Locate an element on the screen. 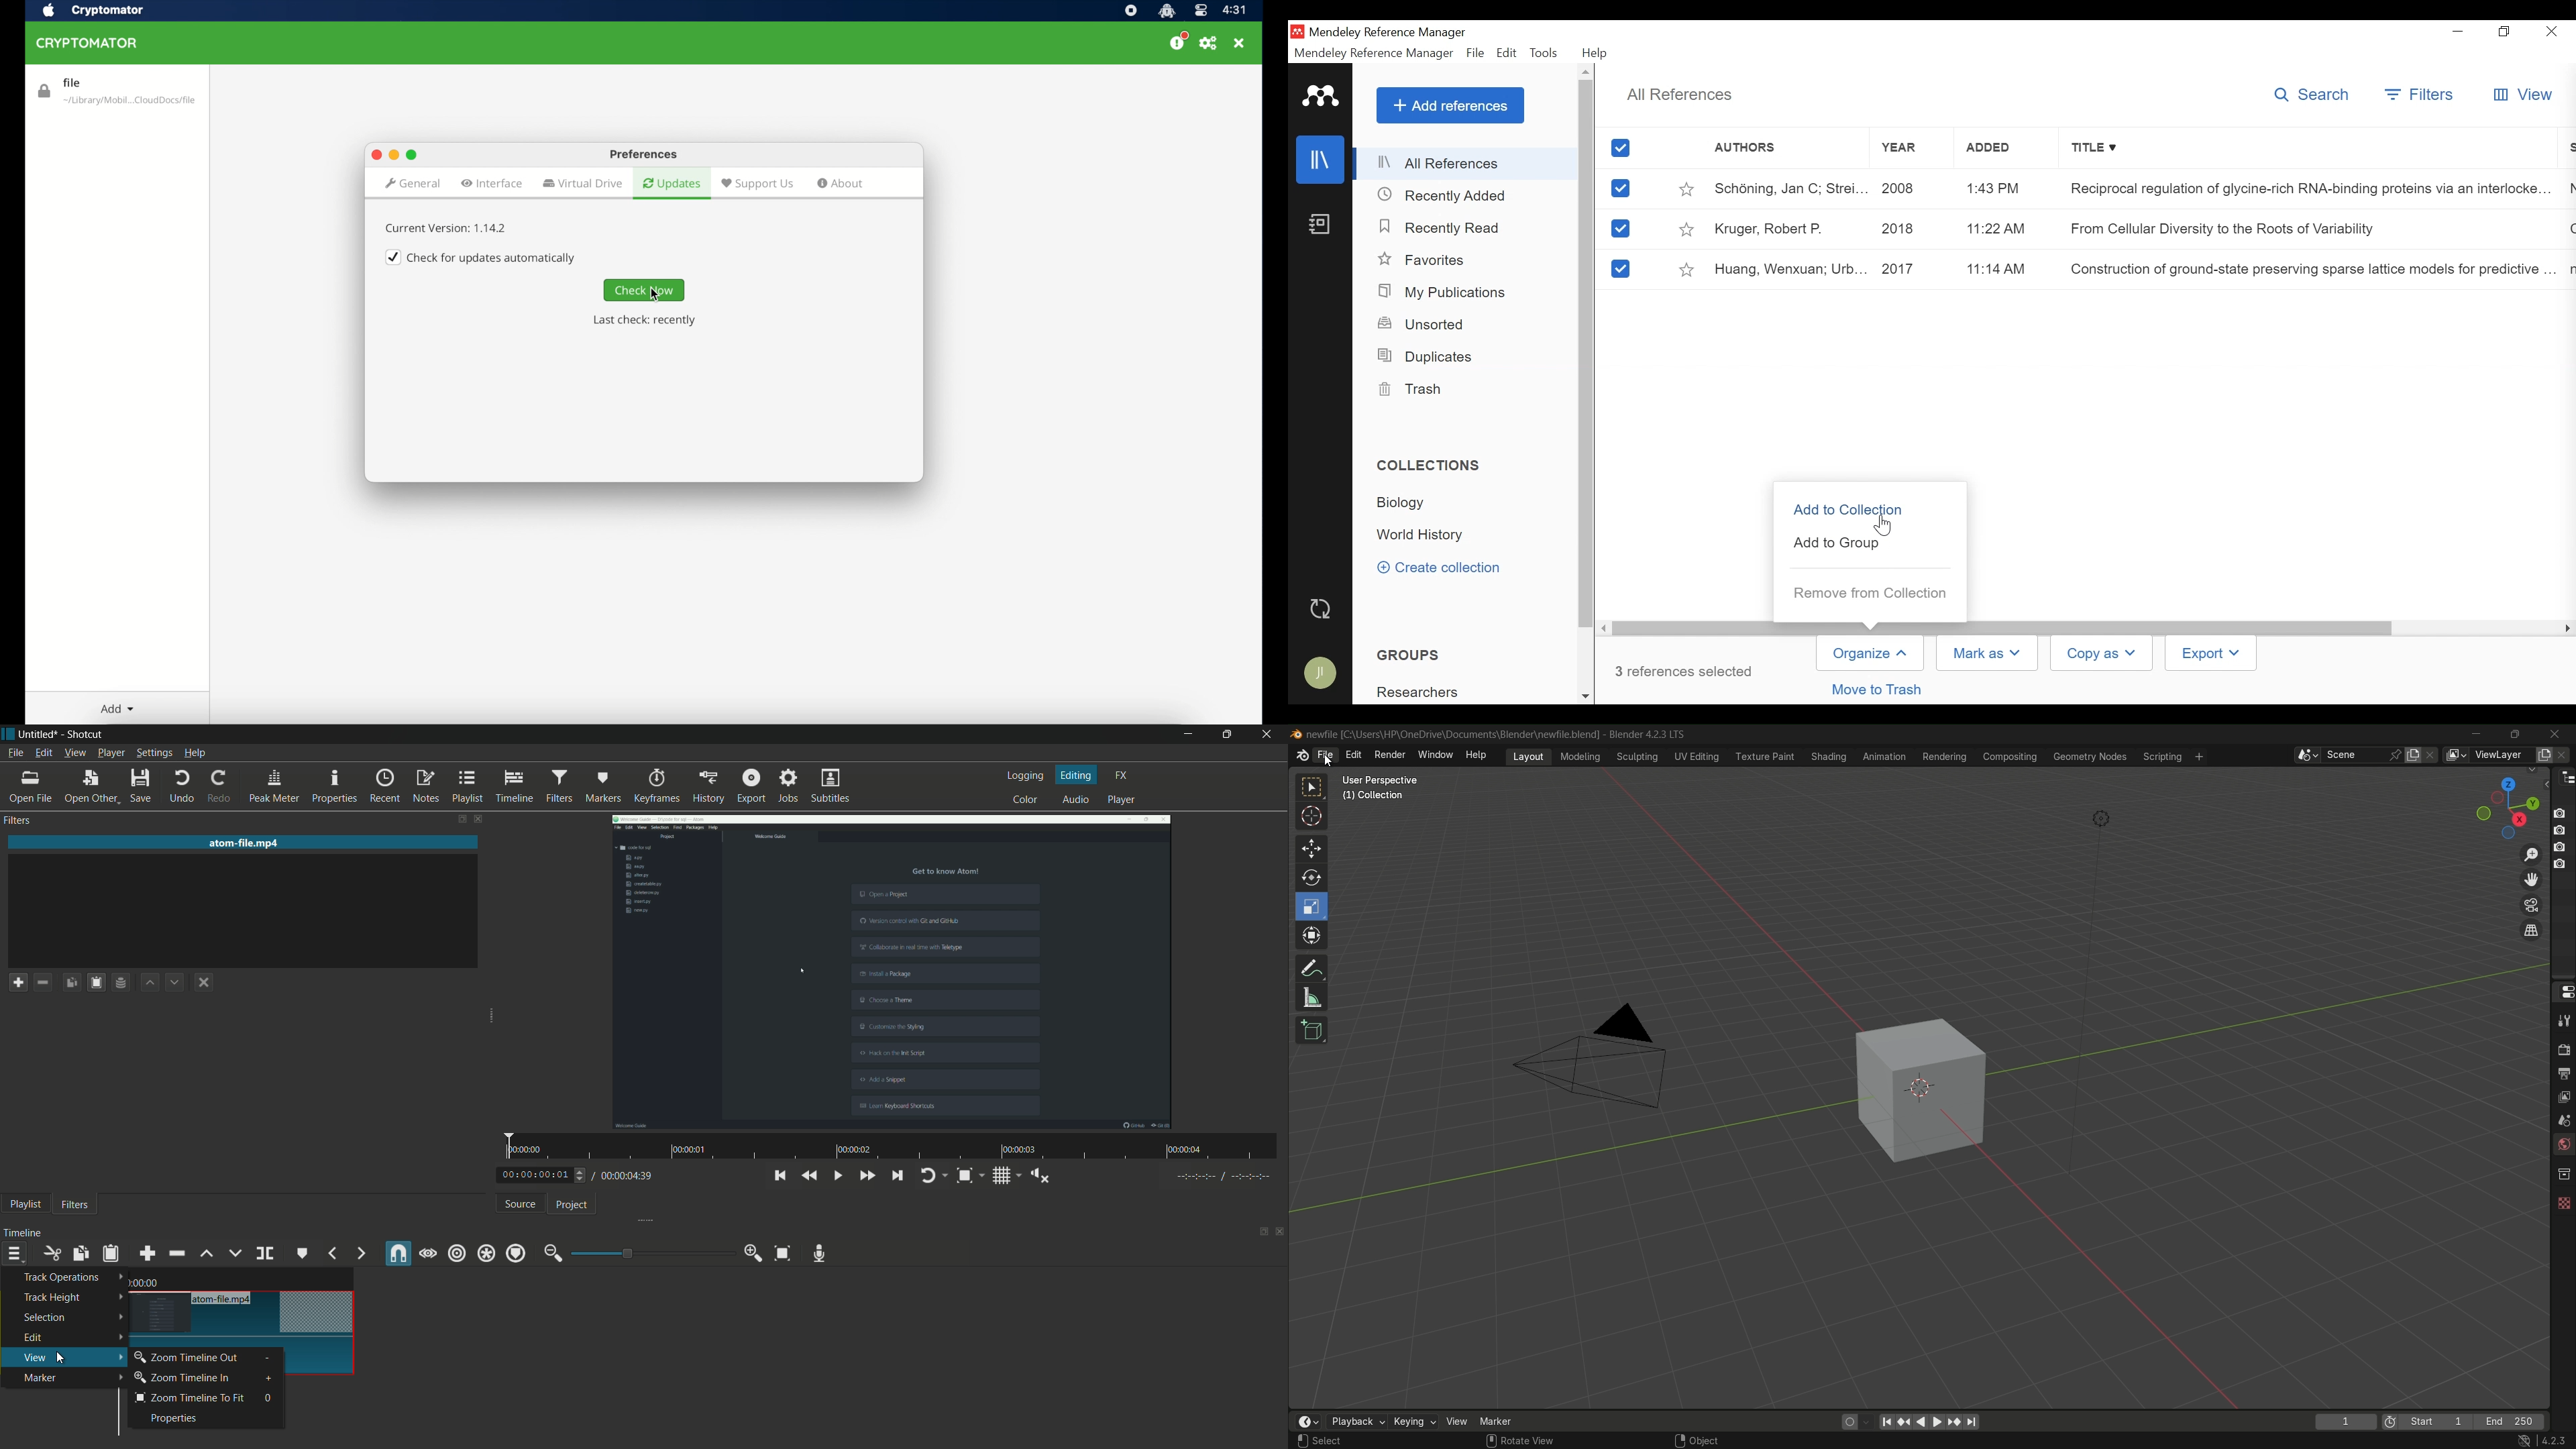  Huang, Wenxuan; Urb... is located at coordinates (1790, 268).